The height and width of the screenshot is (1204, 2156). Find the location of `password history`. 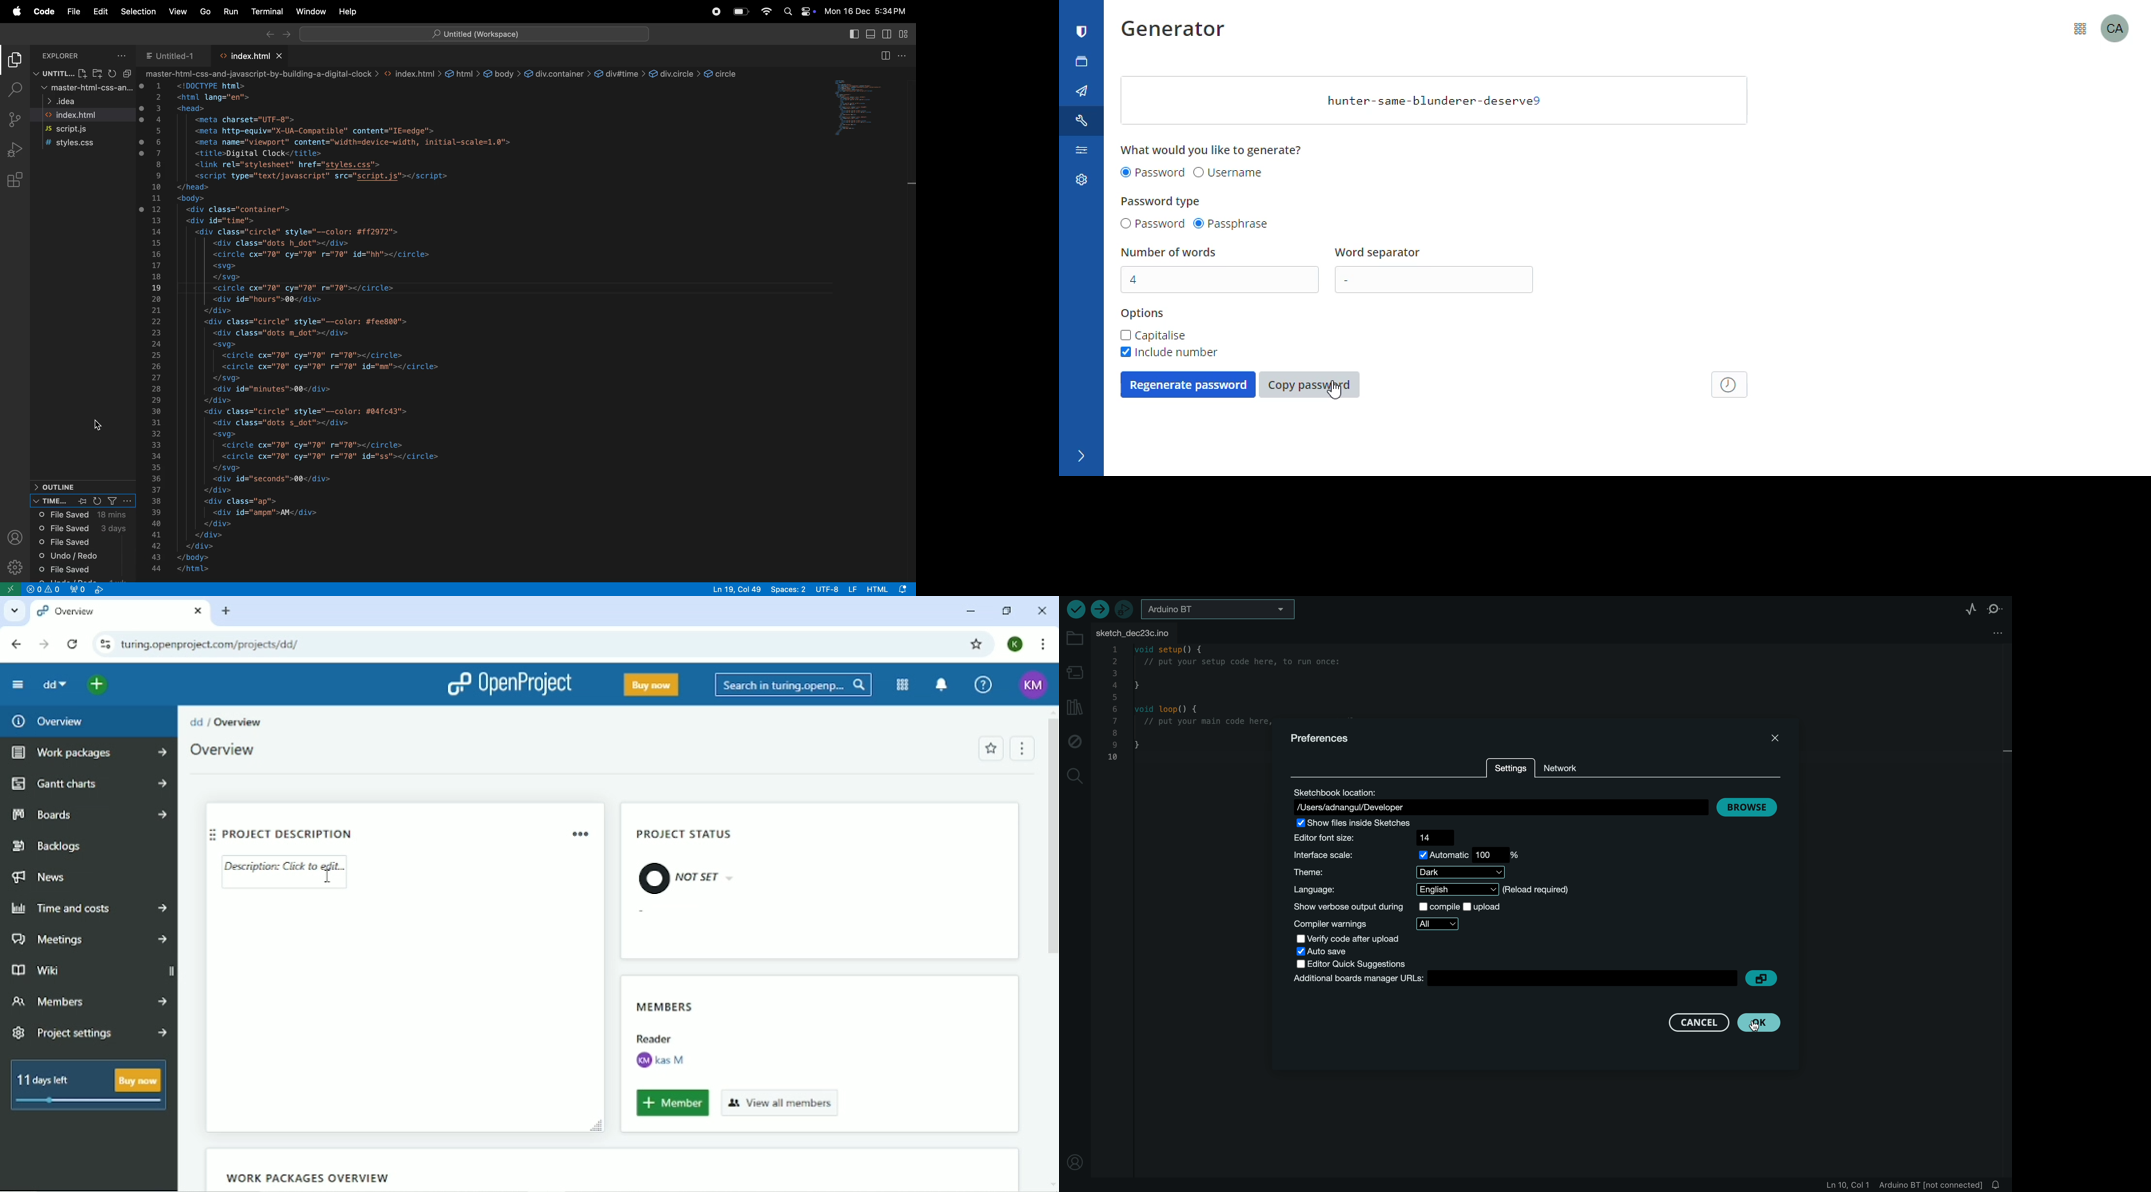

password history is located at coordinates (1731, 385).